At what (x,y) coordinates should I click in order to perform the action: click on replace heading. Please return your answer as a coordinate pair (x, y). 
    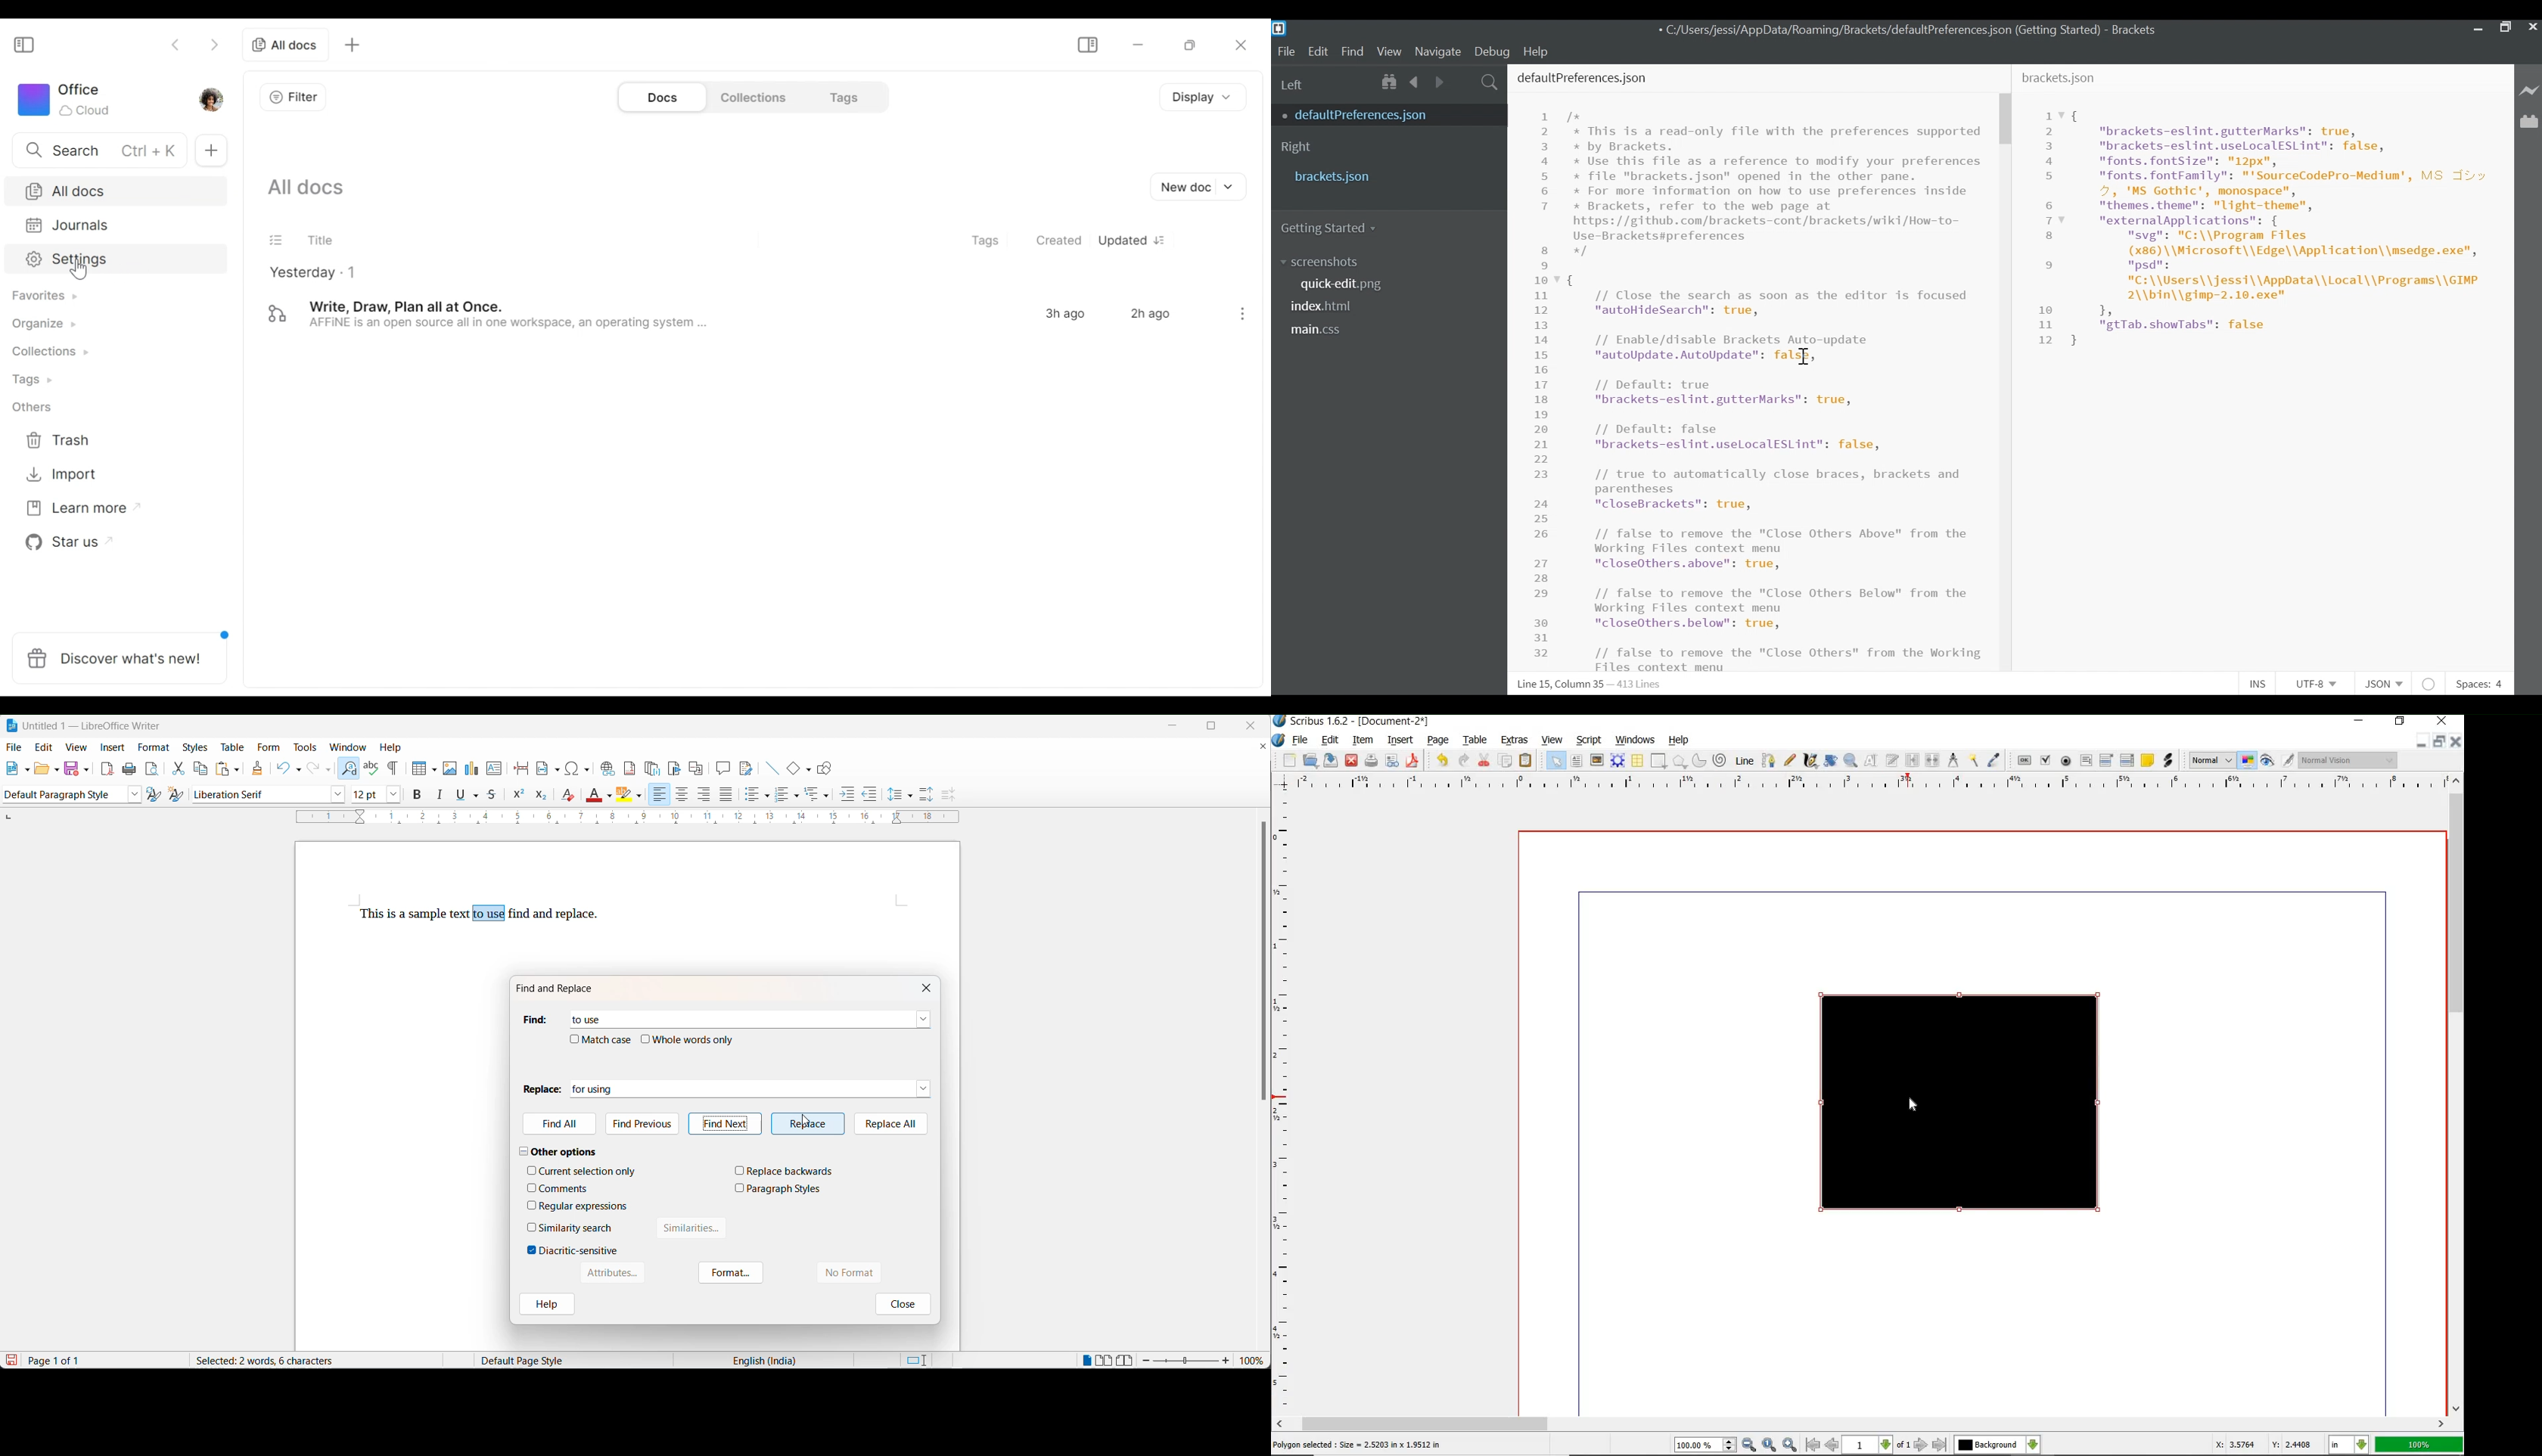
    Looking at the image, I should click on (542, 1088).